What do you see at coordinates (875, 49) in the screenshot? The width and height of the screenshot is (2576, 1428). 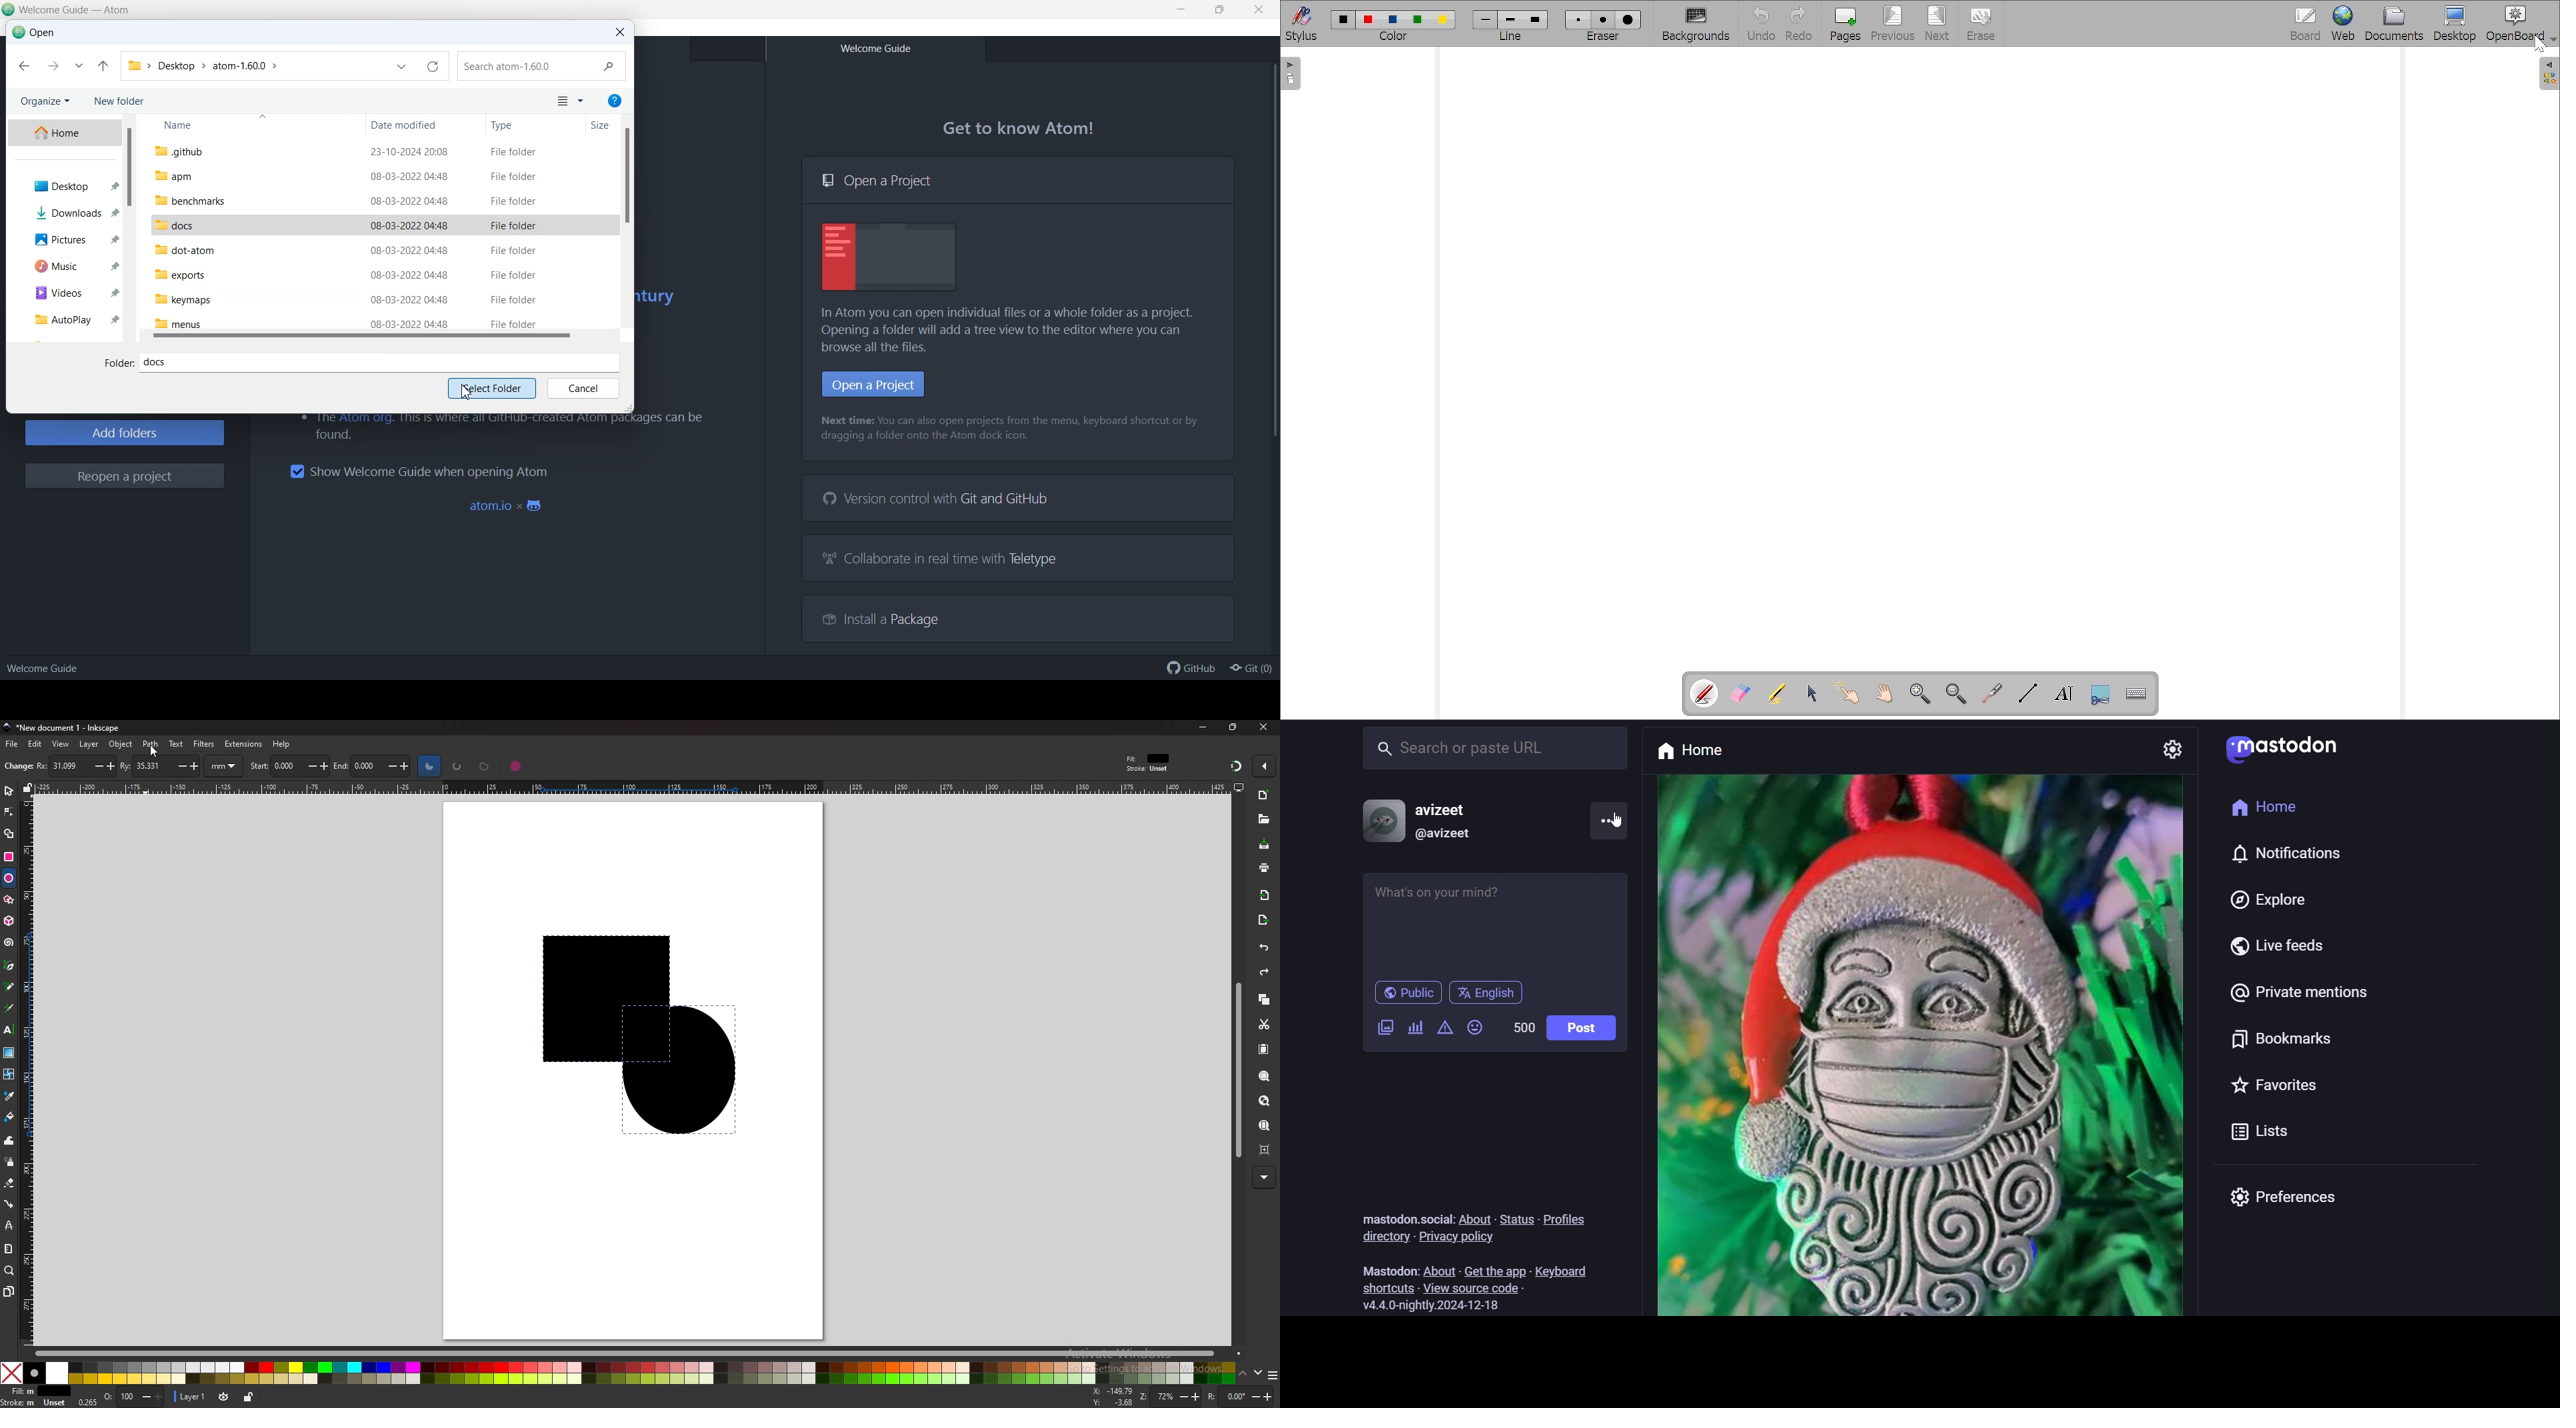 I see `Welcome Guide` at bounding box center [875, 49].